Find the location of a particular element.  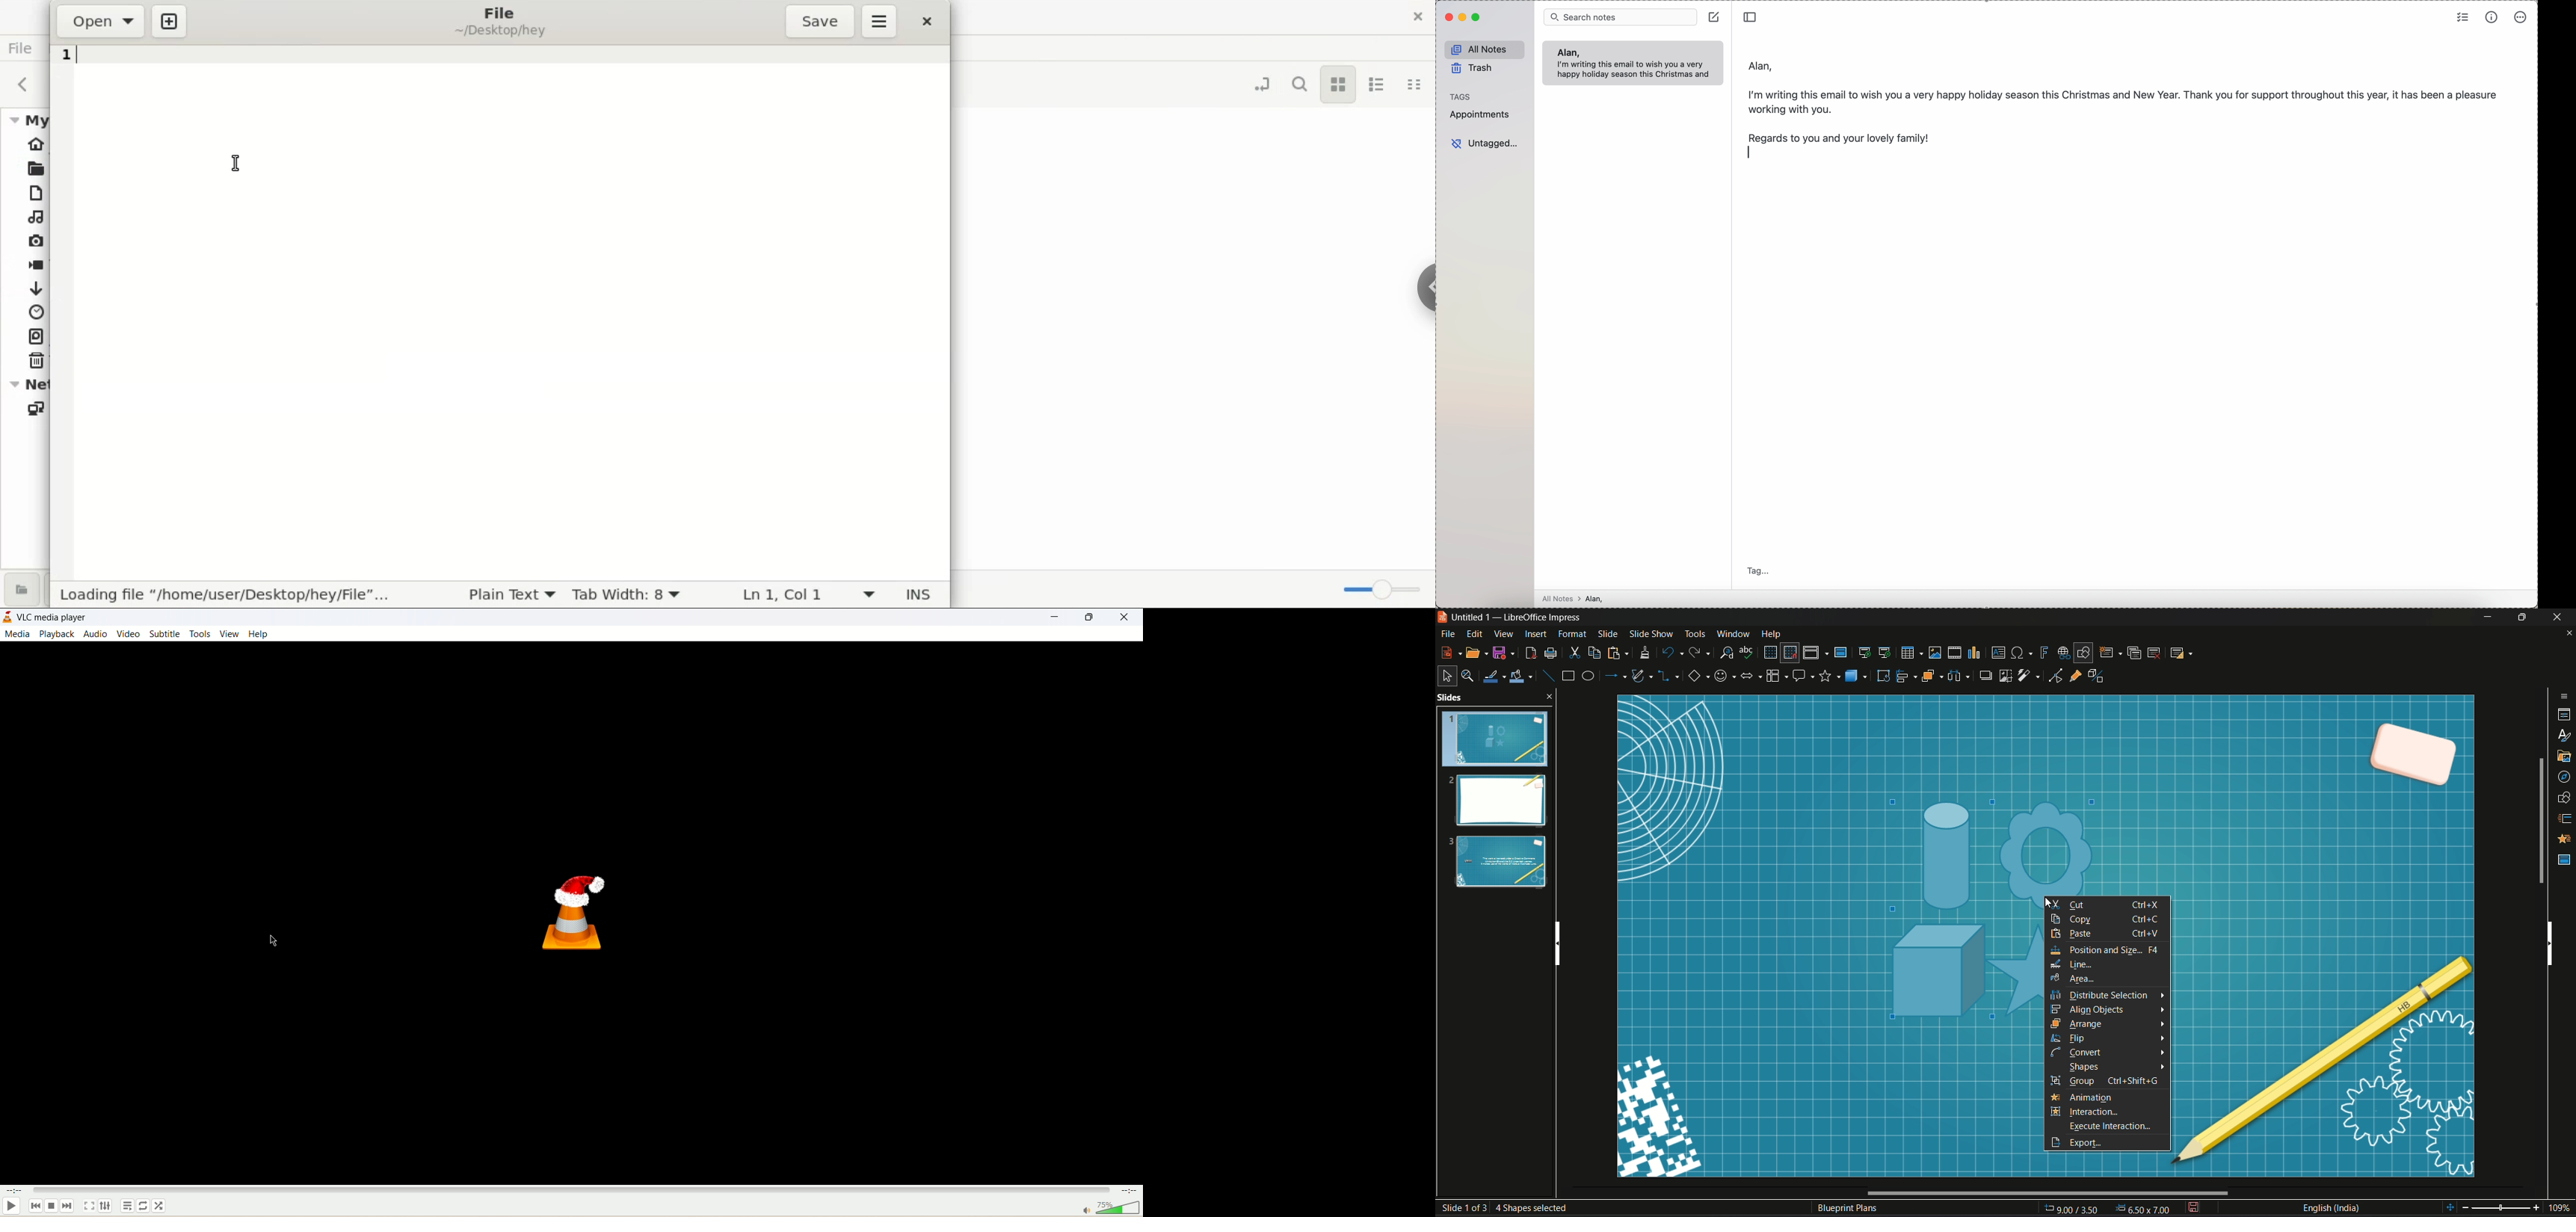

display grid is located at coordinates (1769, 651).